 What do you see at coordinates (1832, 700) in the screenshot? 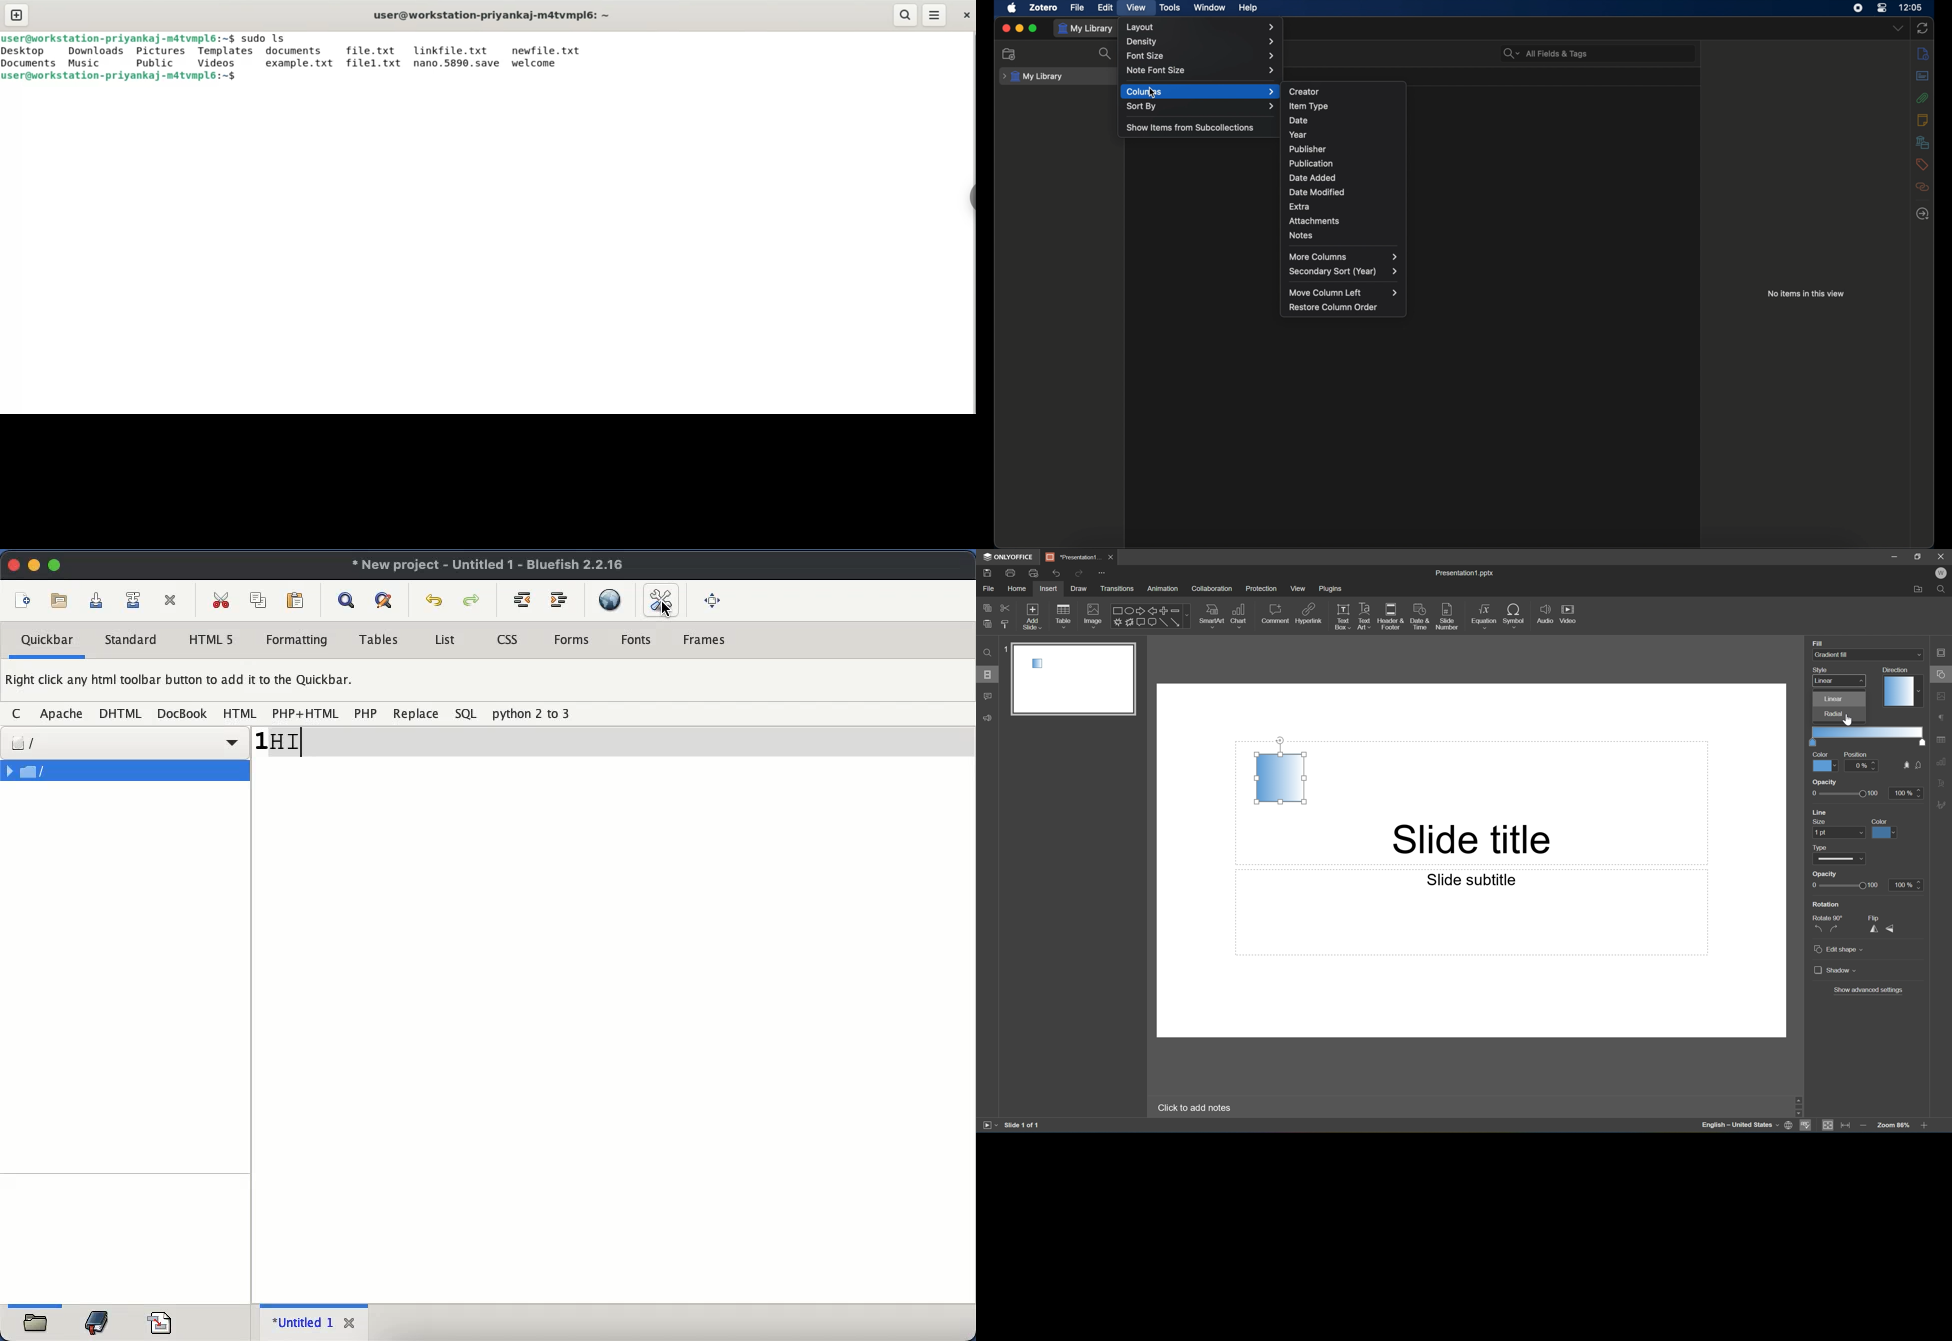
I see `Linear` at bounding box center [1832, 700].